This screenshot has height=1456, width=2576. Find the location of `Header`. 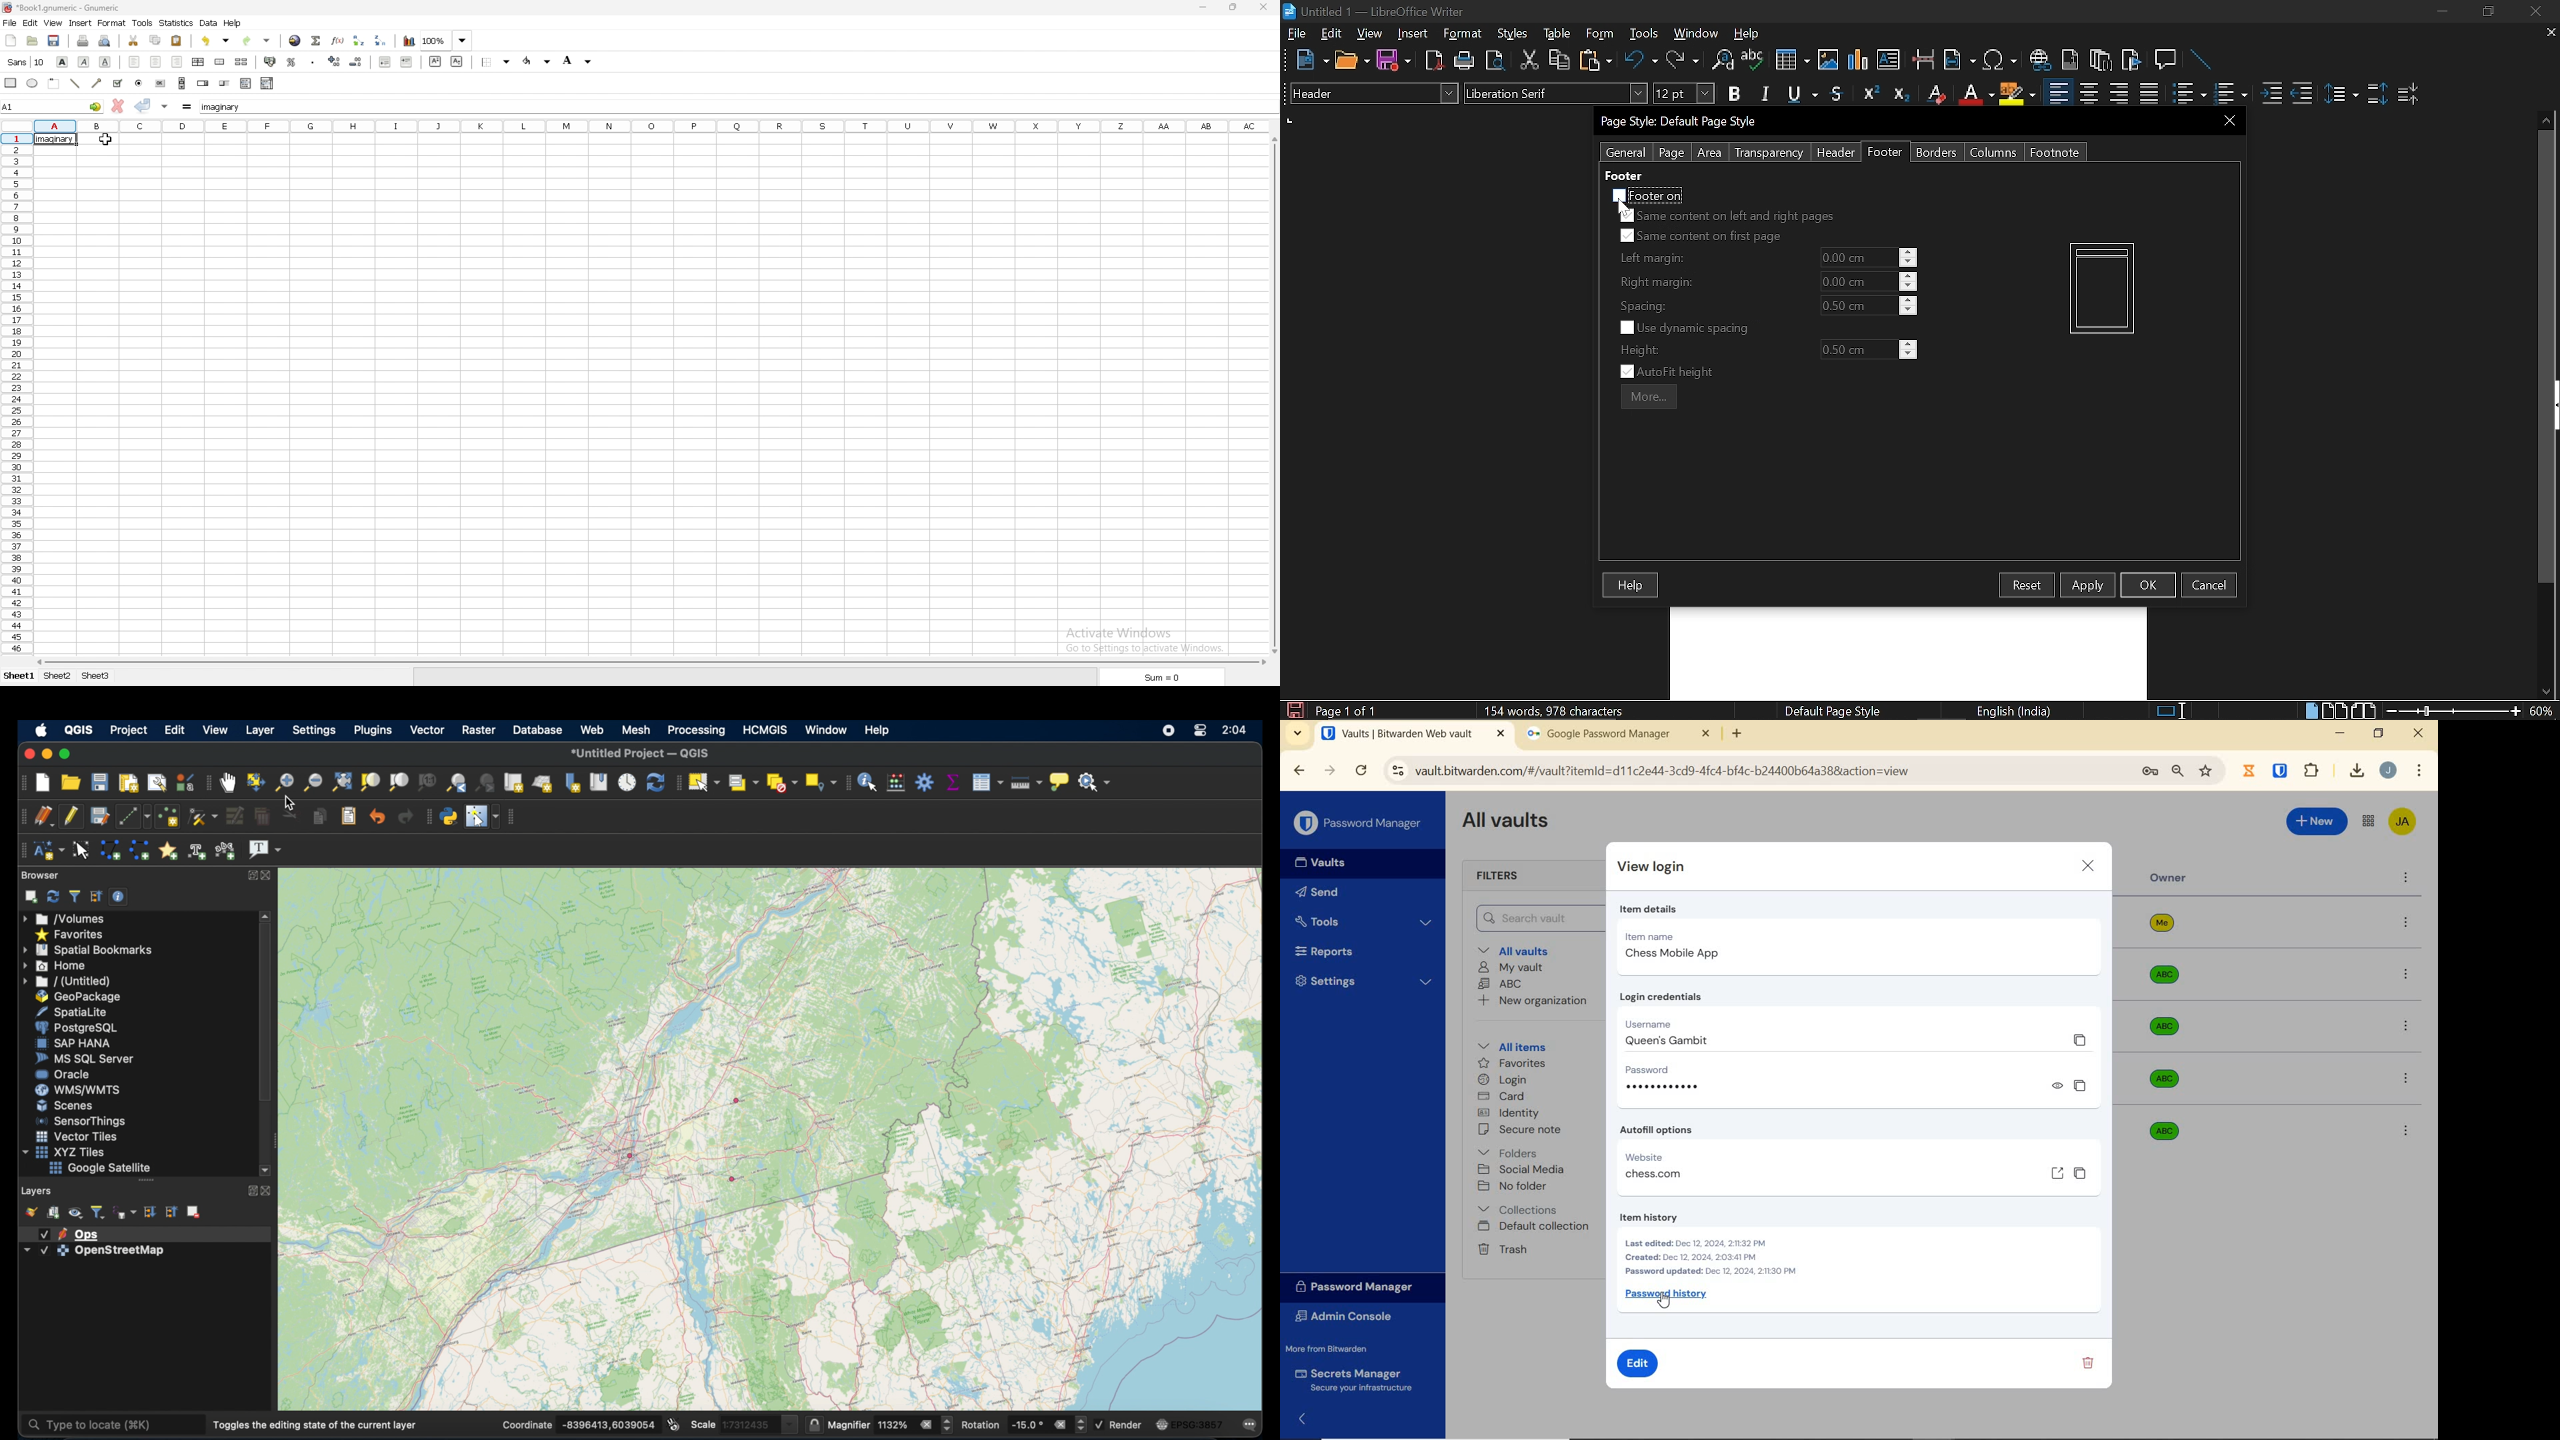

Header is located at coordinates (1832, 153).